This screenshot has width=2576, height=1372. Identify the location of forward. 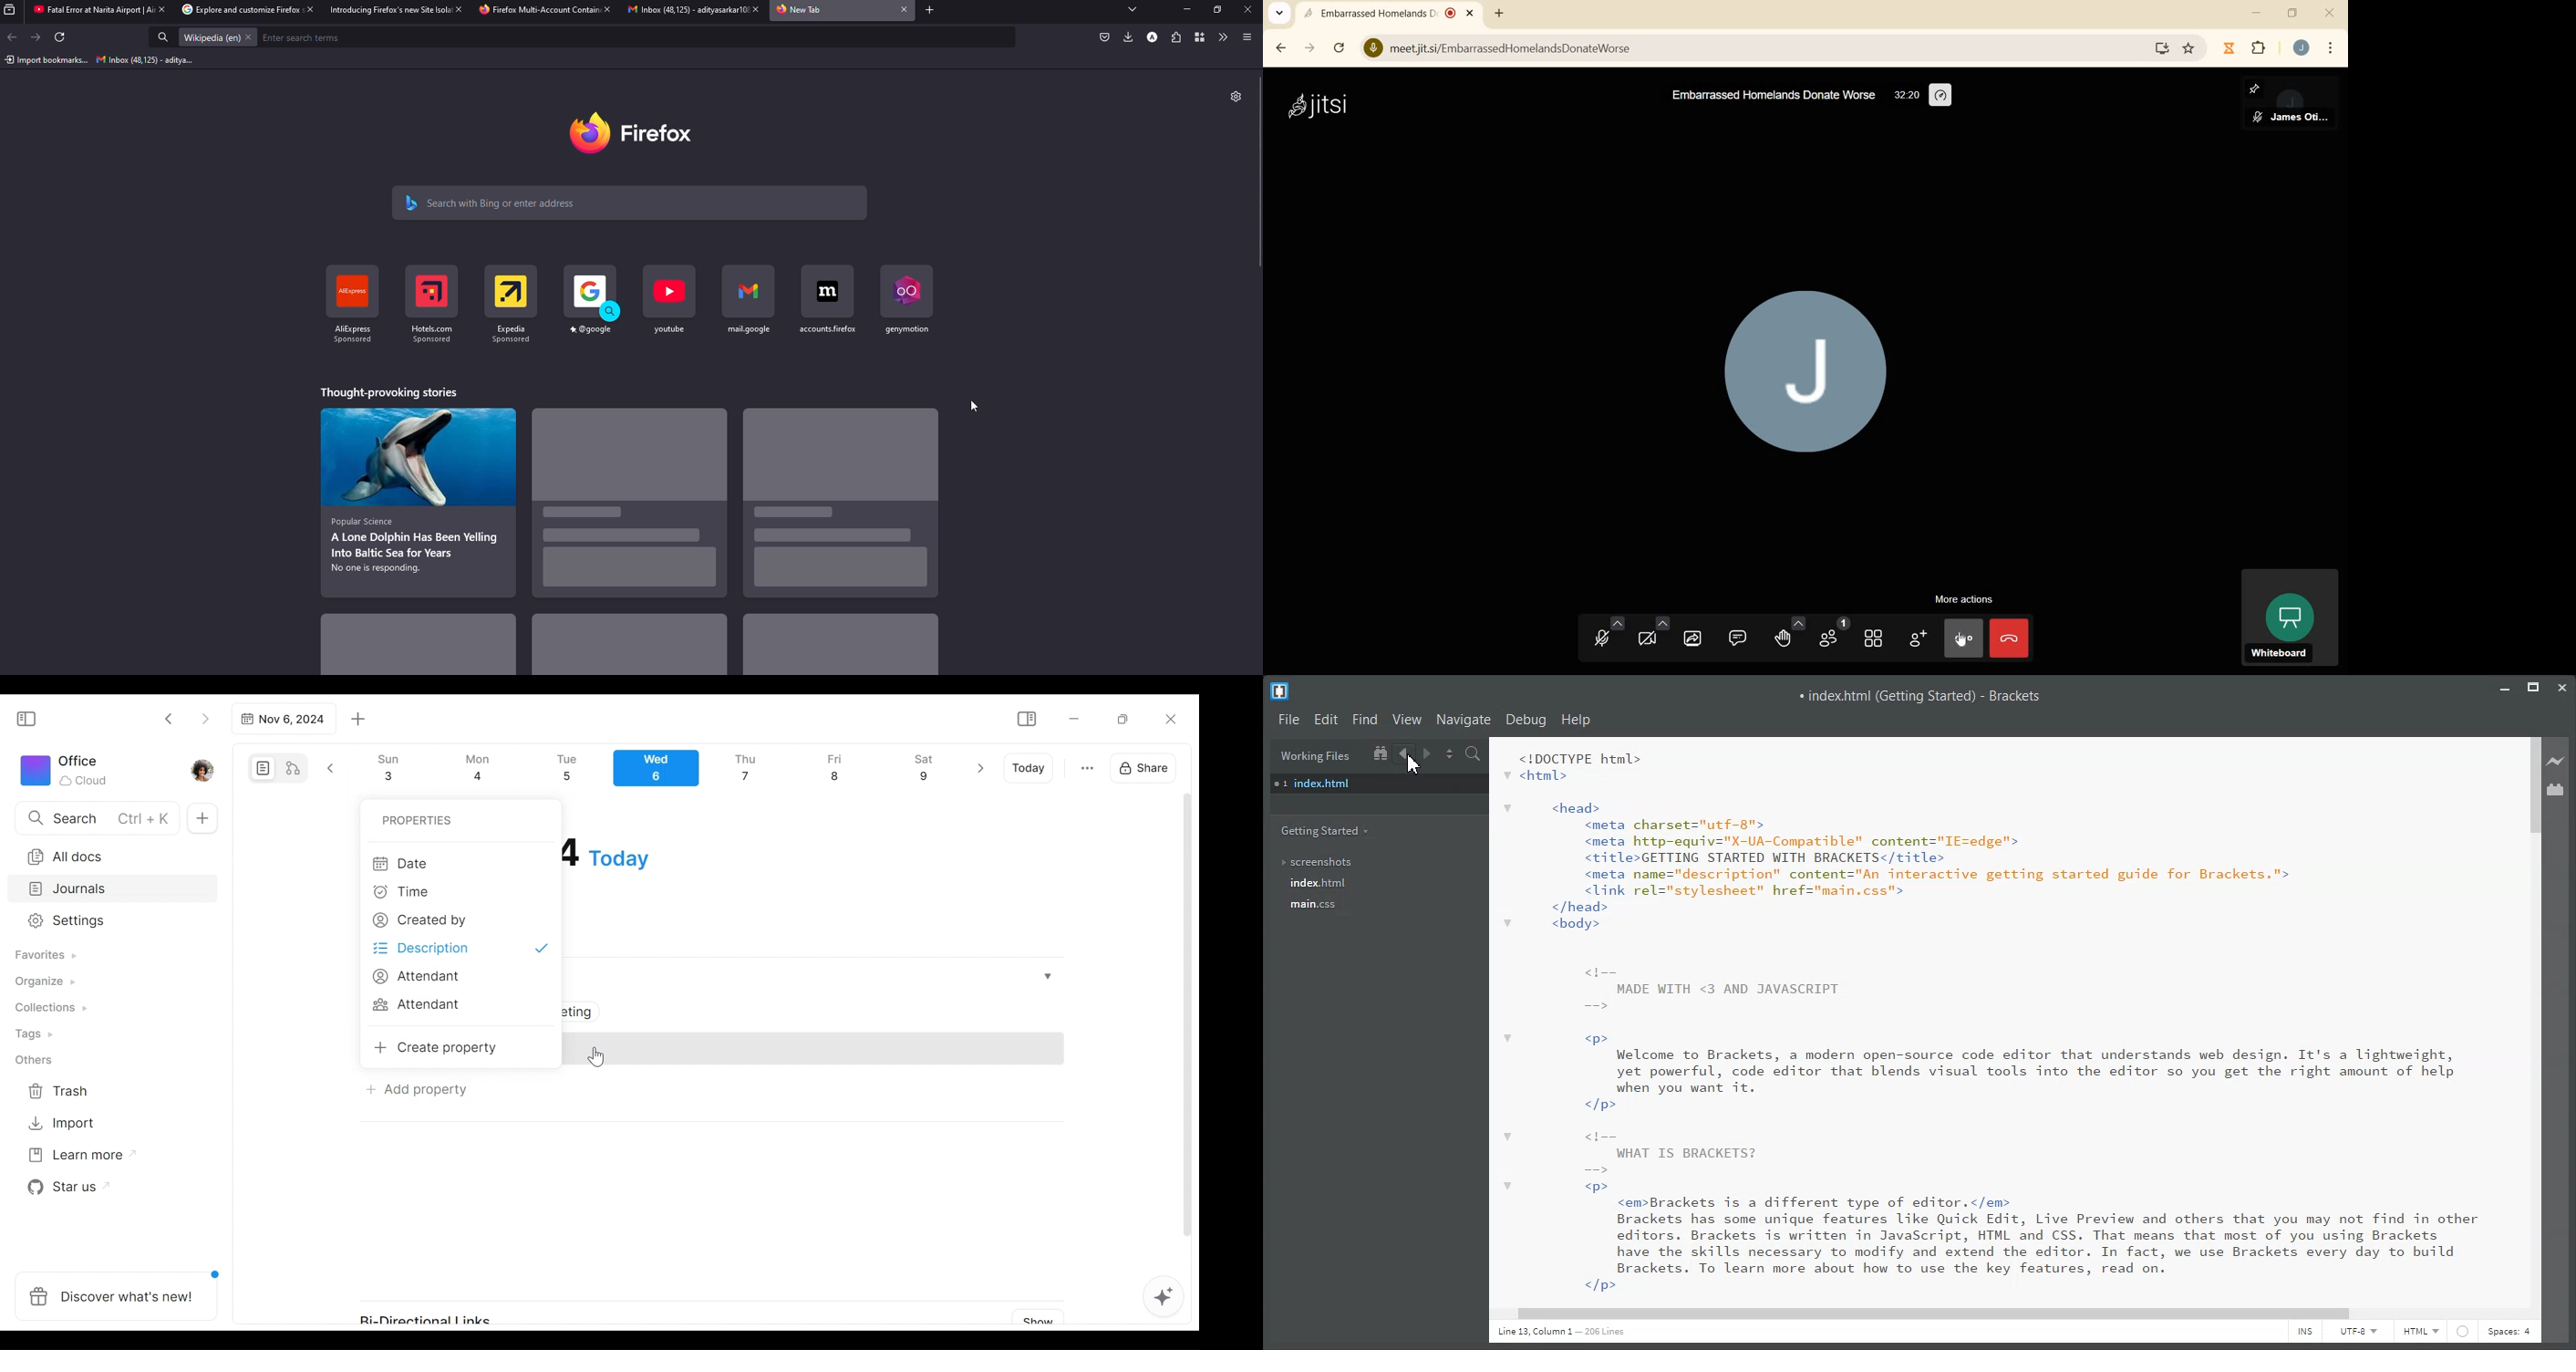
(1309, 48).